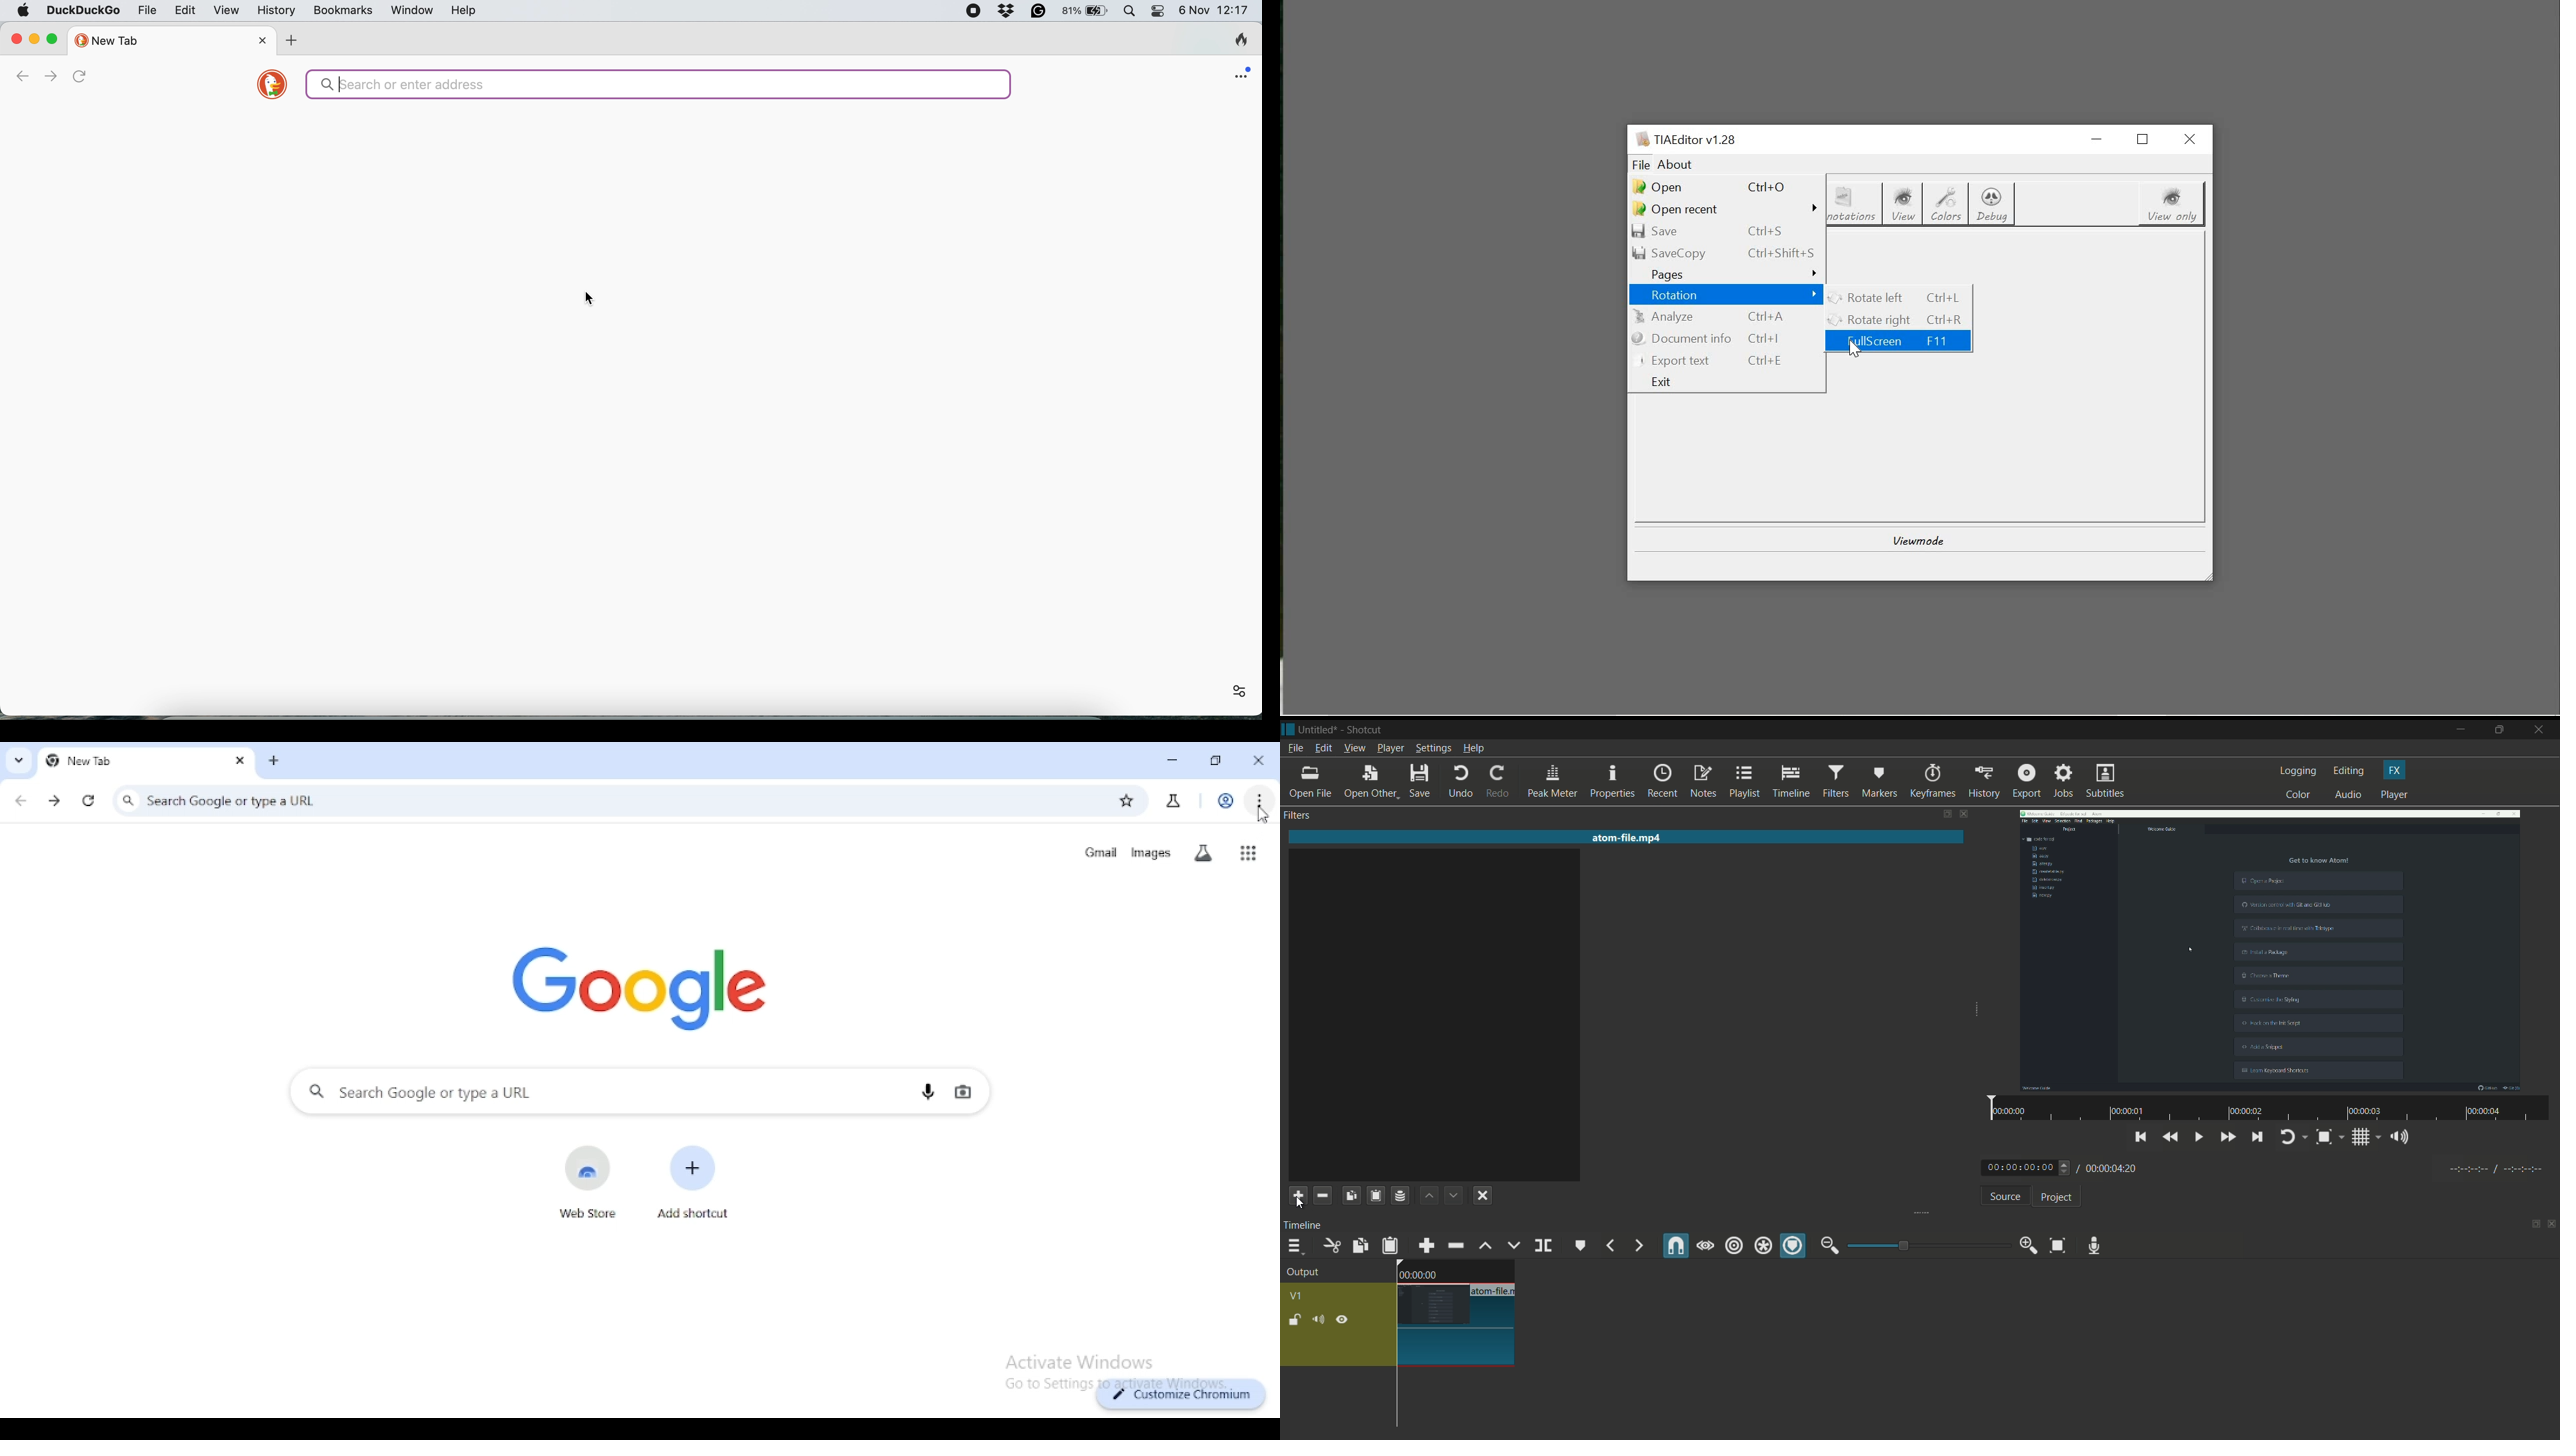 The width and height of the screenshot is (2576, 1456). Describe the element at coordinates (1923, 1245) in the screenshot. I see `zoom bar` at that location.